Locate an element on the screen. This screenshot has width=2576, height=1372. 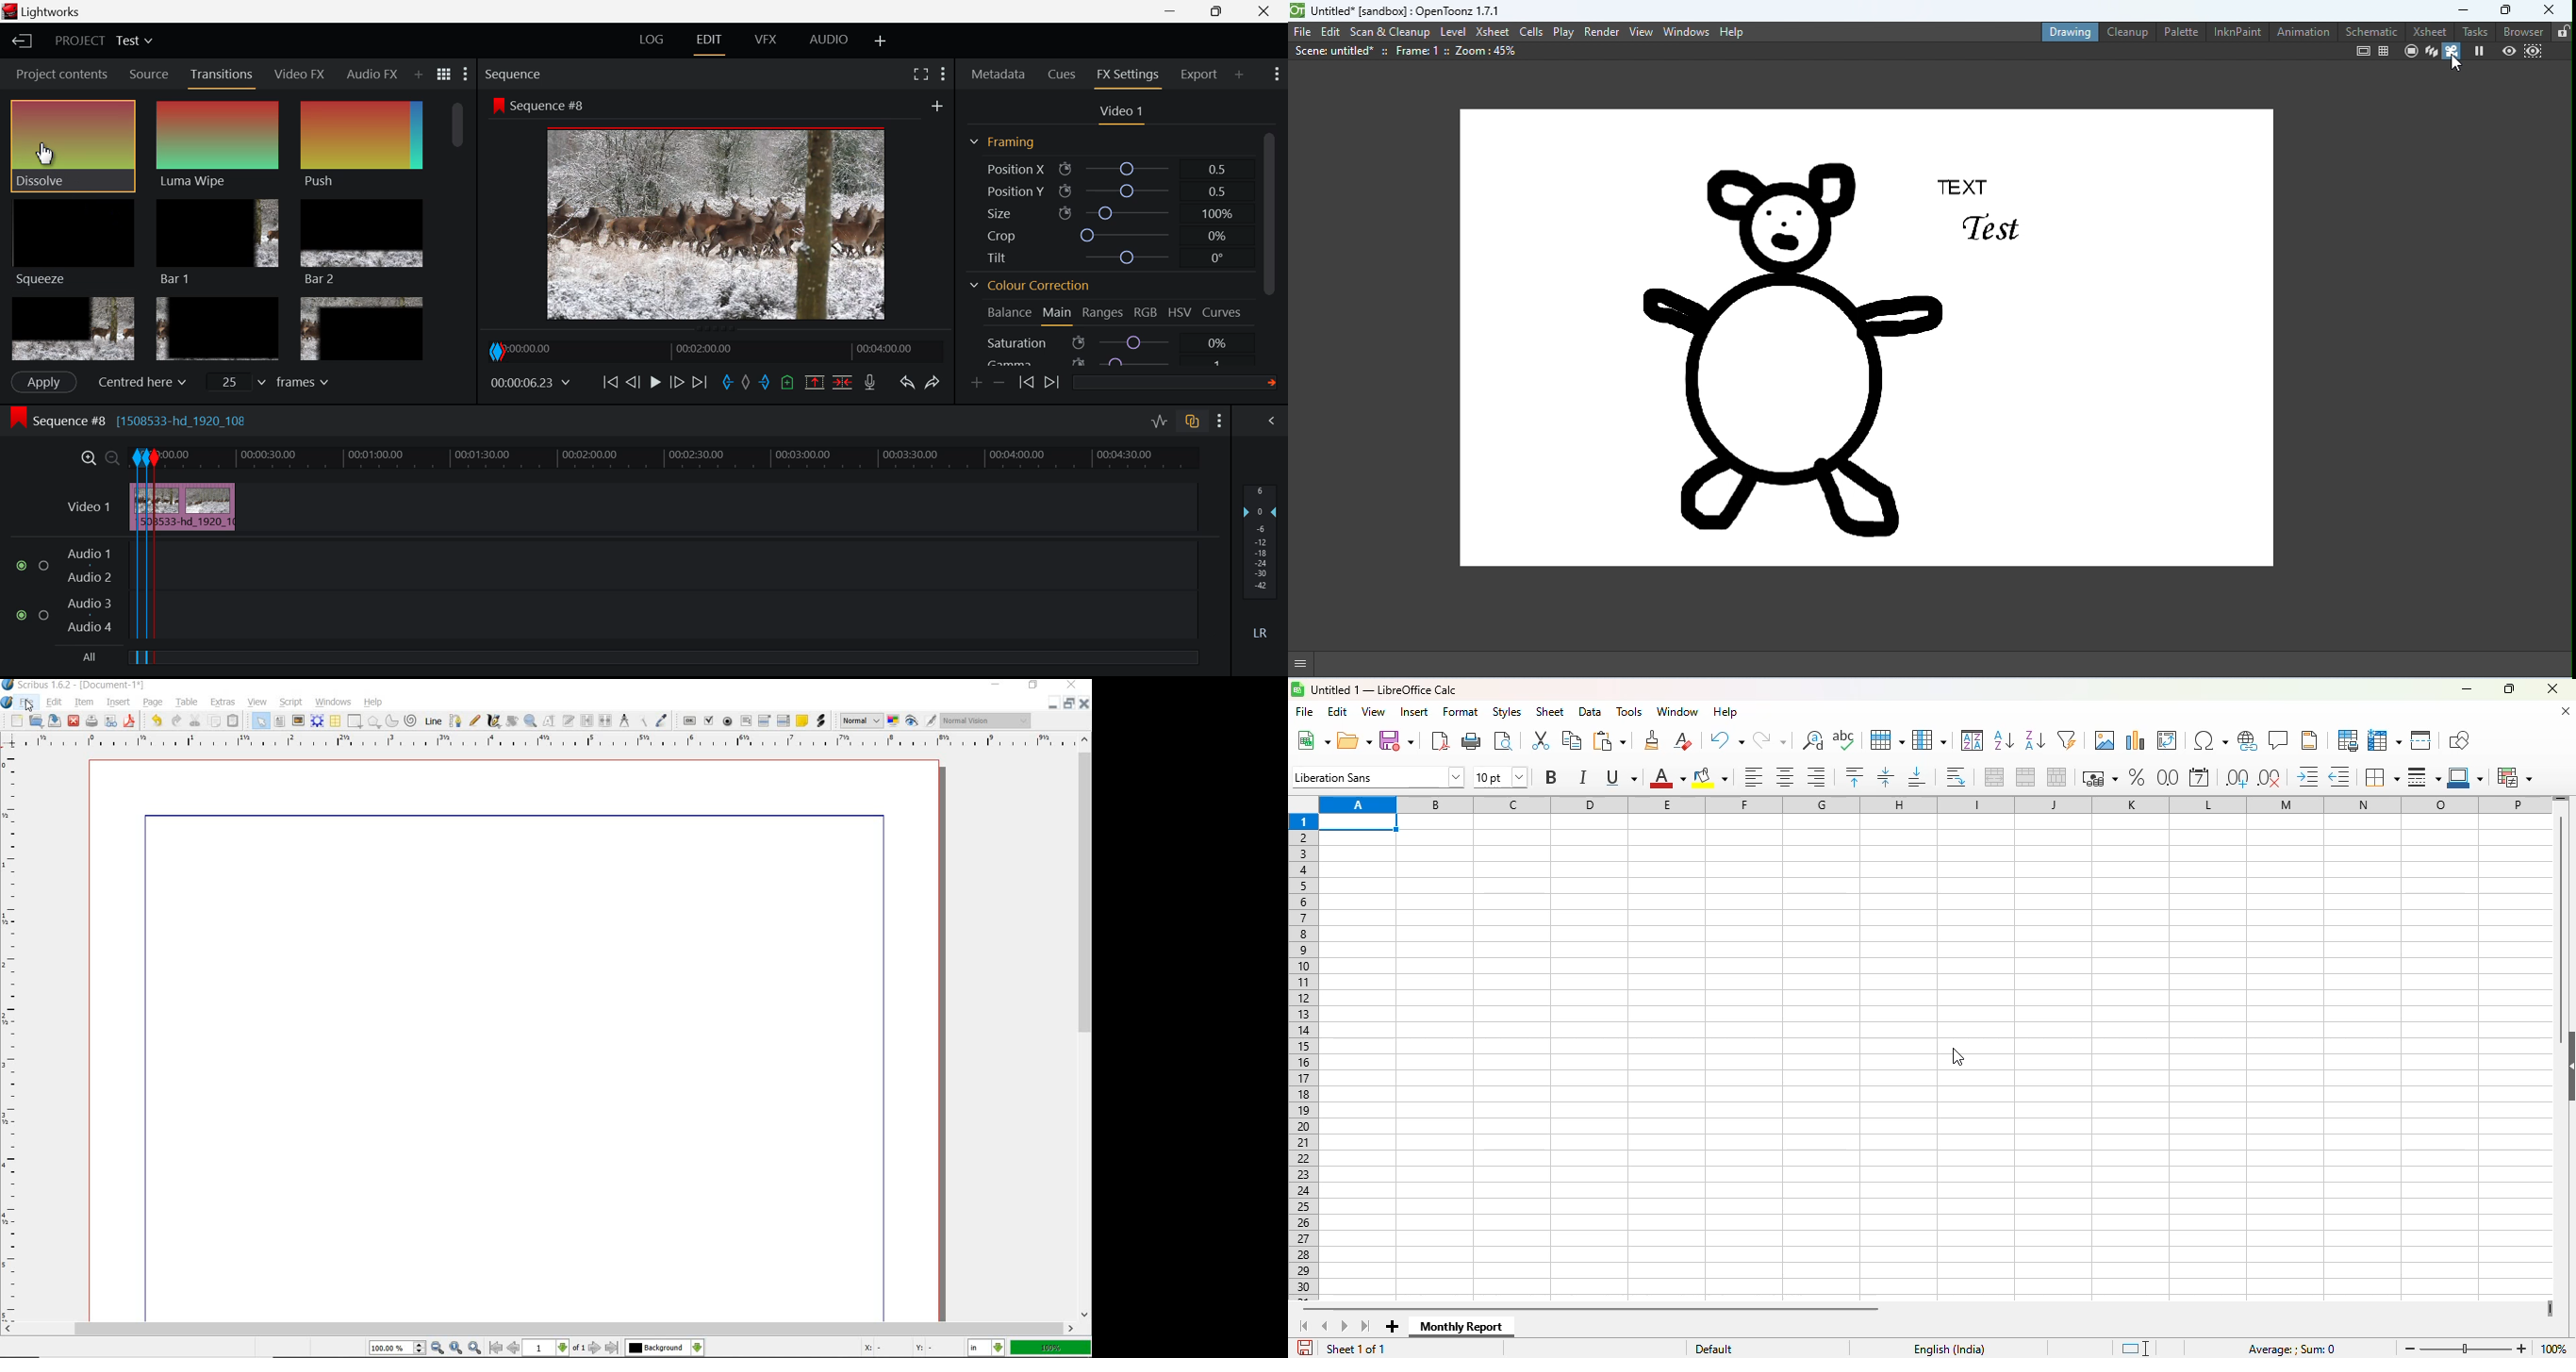
insert or edit pivot table is located at coordinates (2167, 739).